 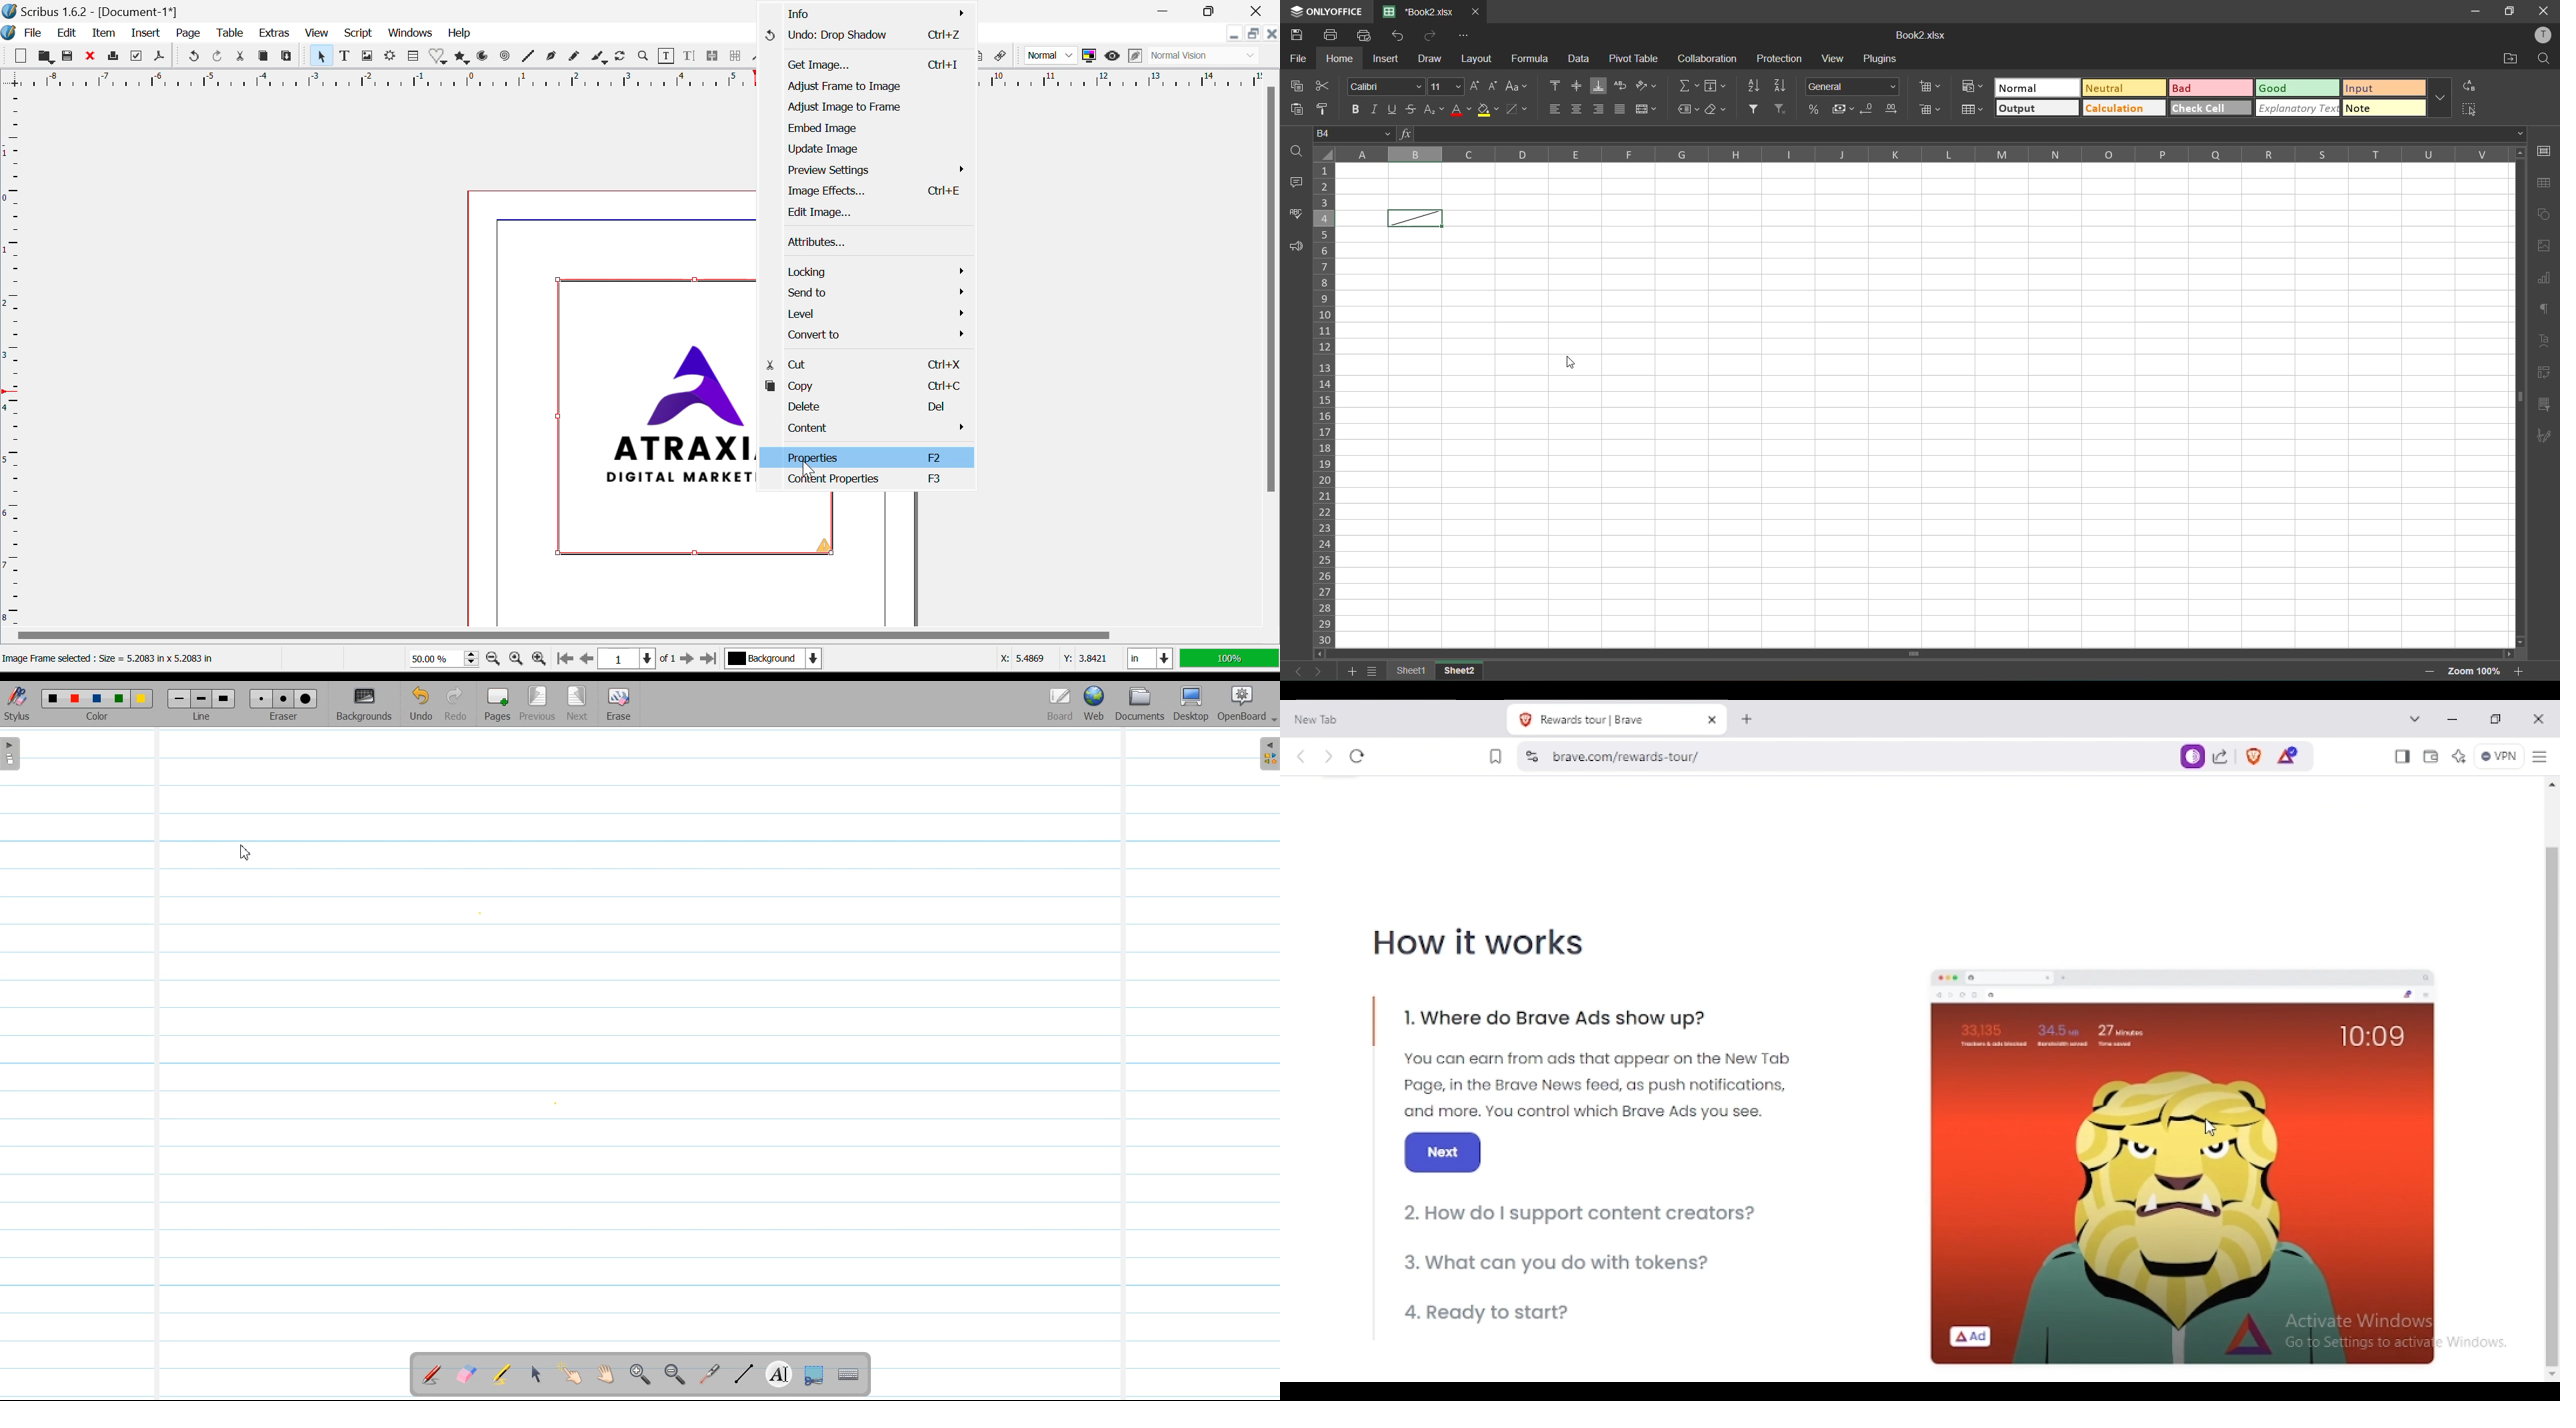 I want to click on protection, so click(x=1777, y=59).